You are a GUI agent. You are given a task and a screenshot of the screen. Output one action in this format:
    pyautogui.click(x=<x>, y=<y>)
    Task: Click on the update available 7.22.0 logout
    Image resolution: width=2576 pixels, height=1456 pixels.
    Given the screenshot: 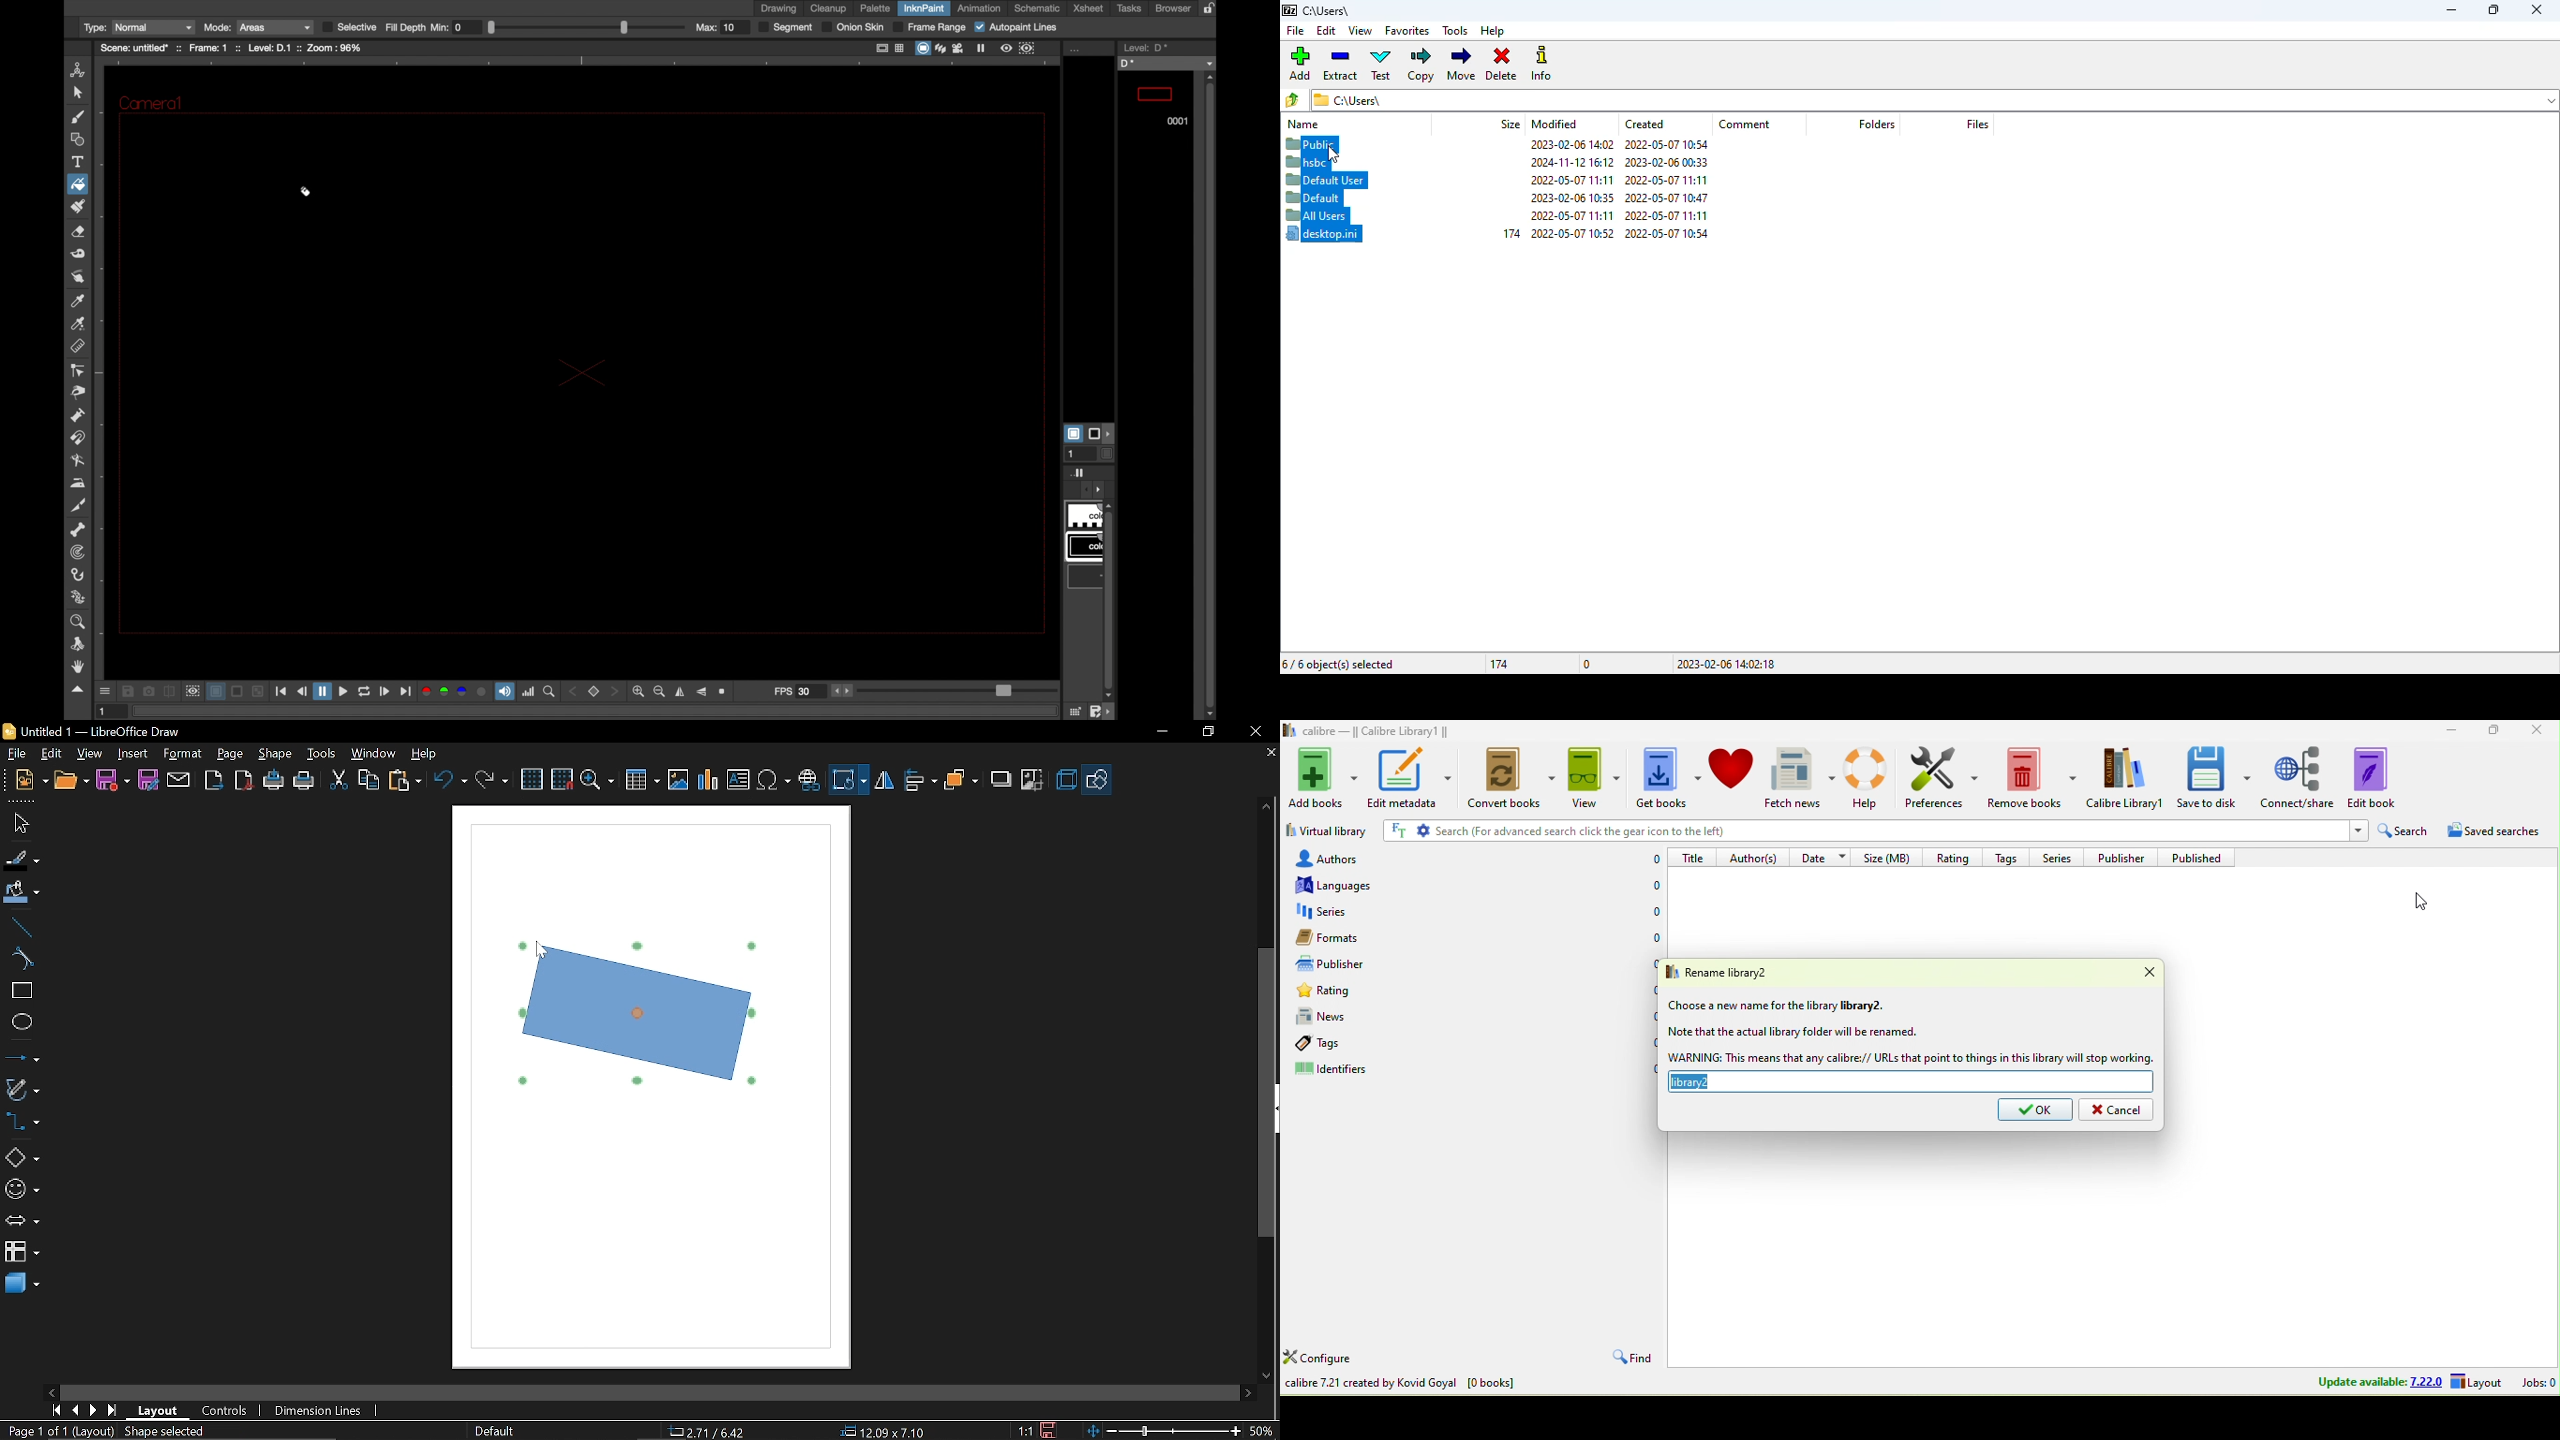 What is the action you would take?
    pyautogui.click(x=2404, y=1383)
    